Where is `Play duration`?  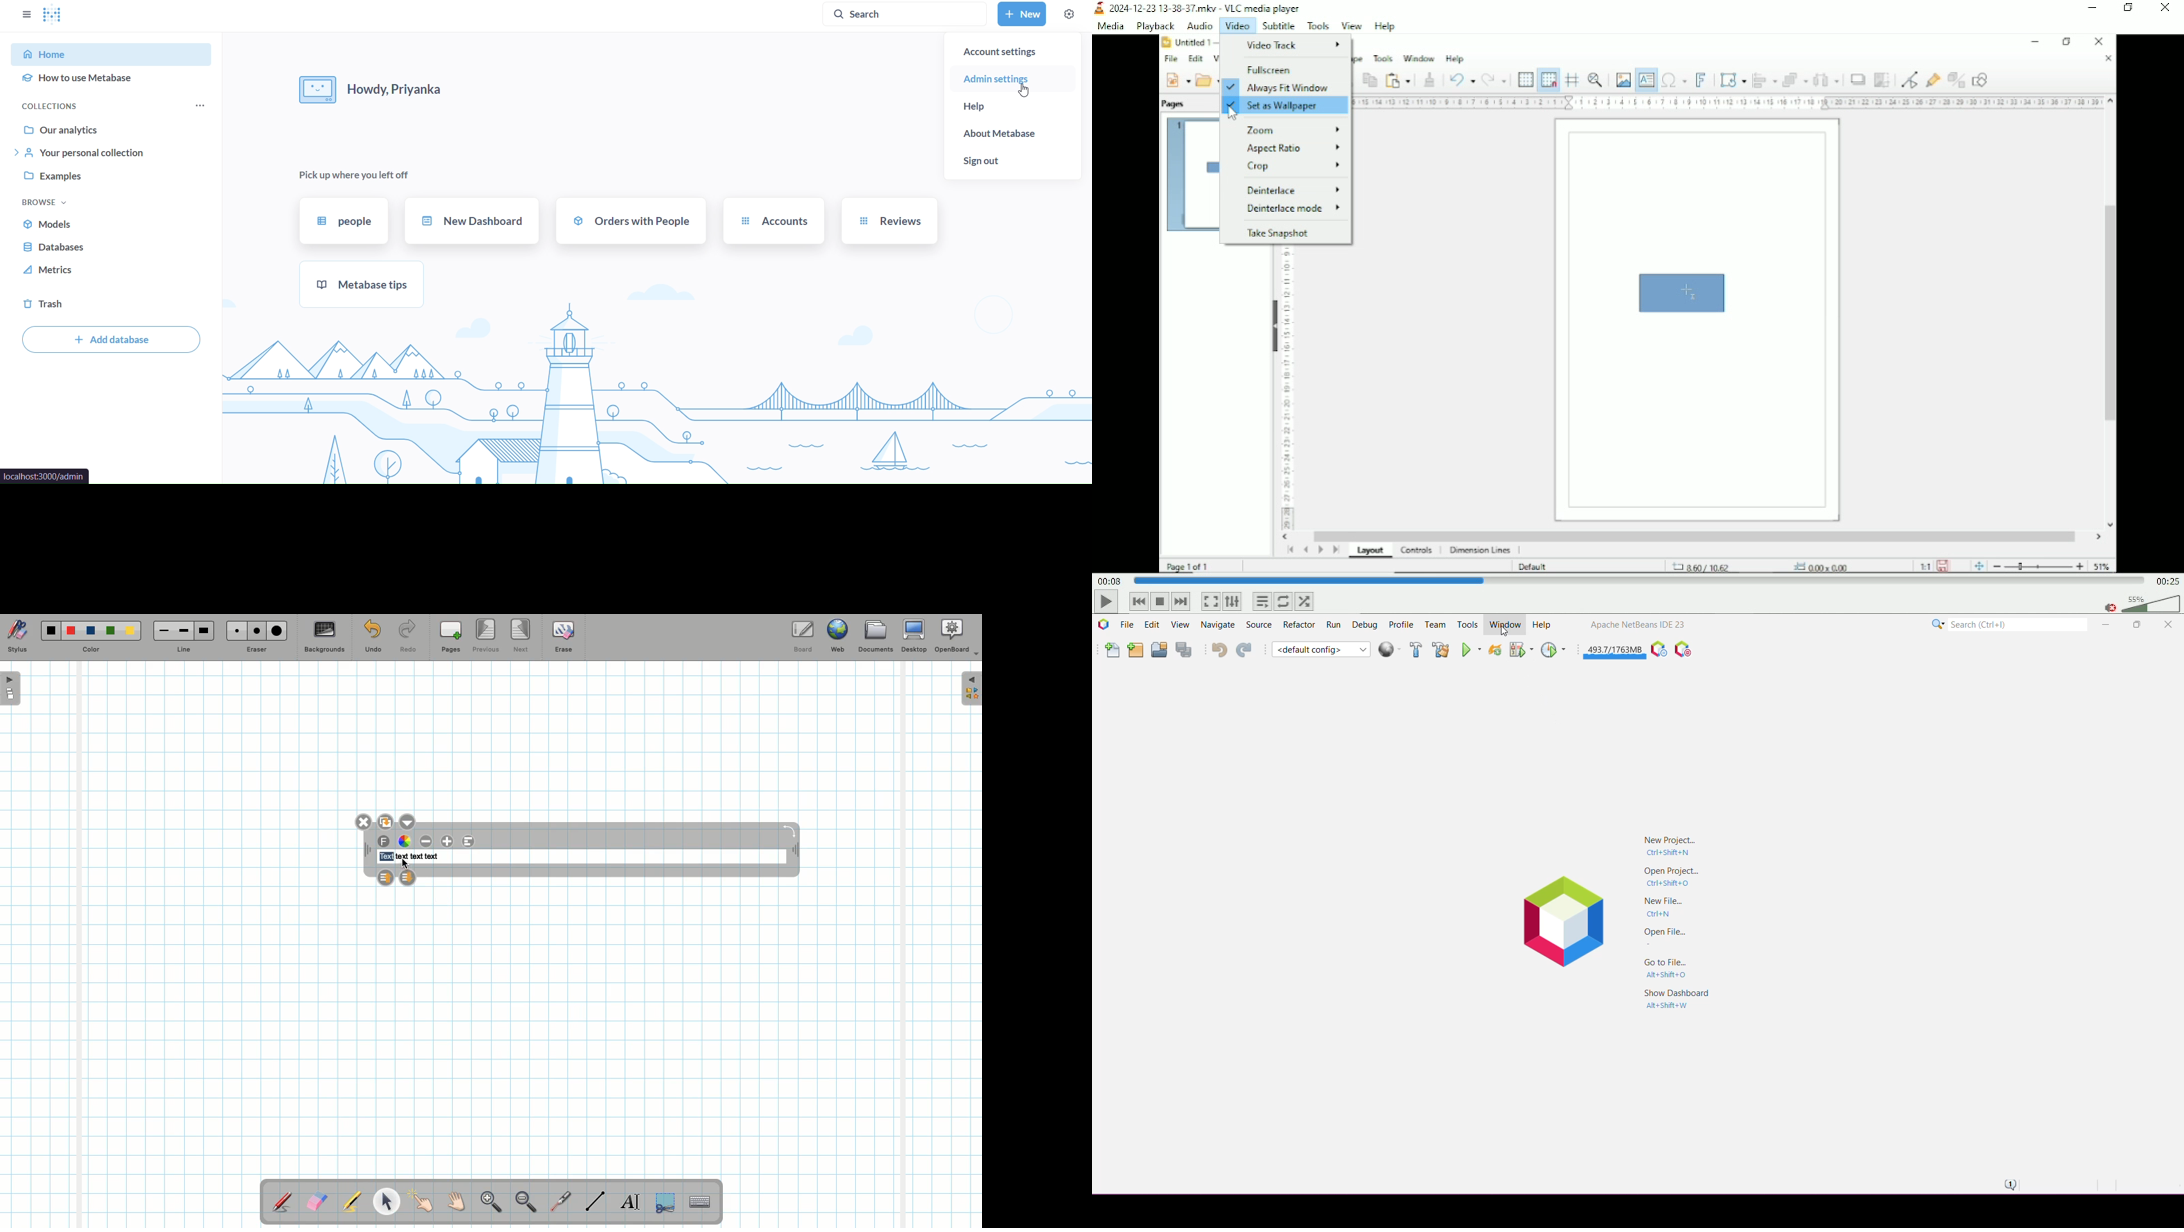 Play duration is located at coordinates (1637, 581).